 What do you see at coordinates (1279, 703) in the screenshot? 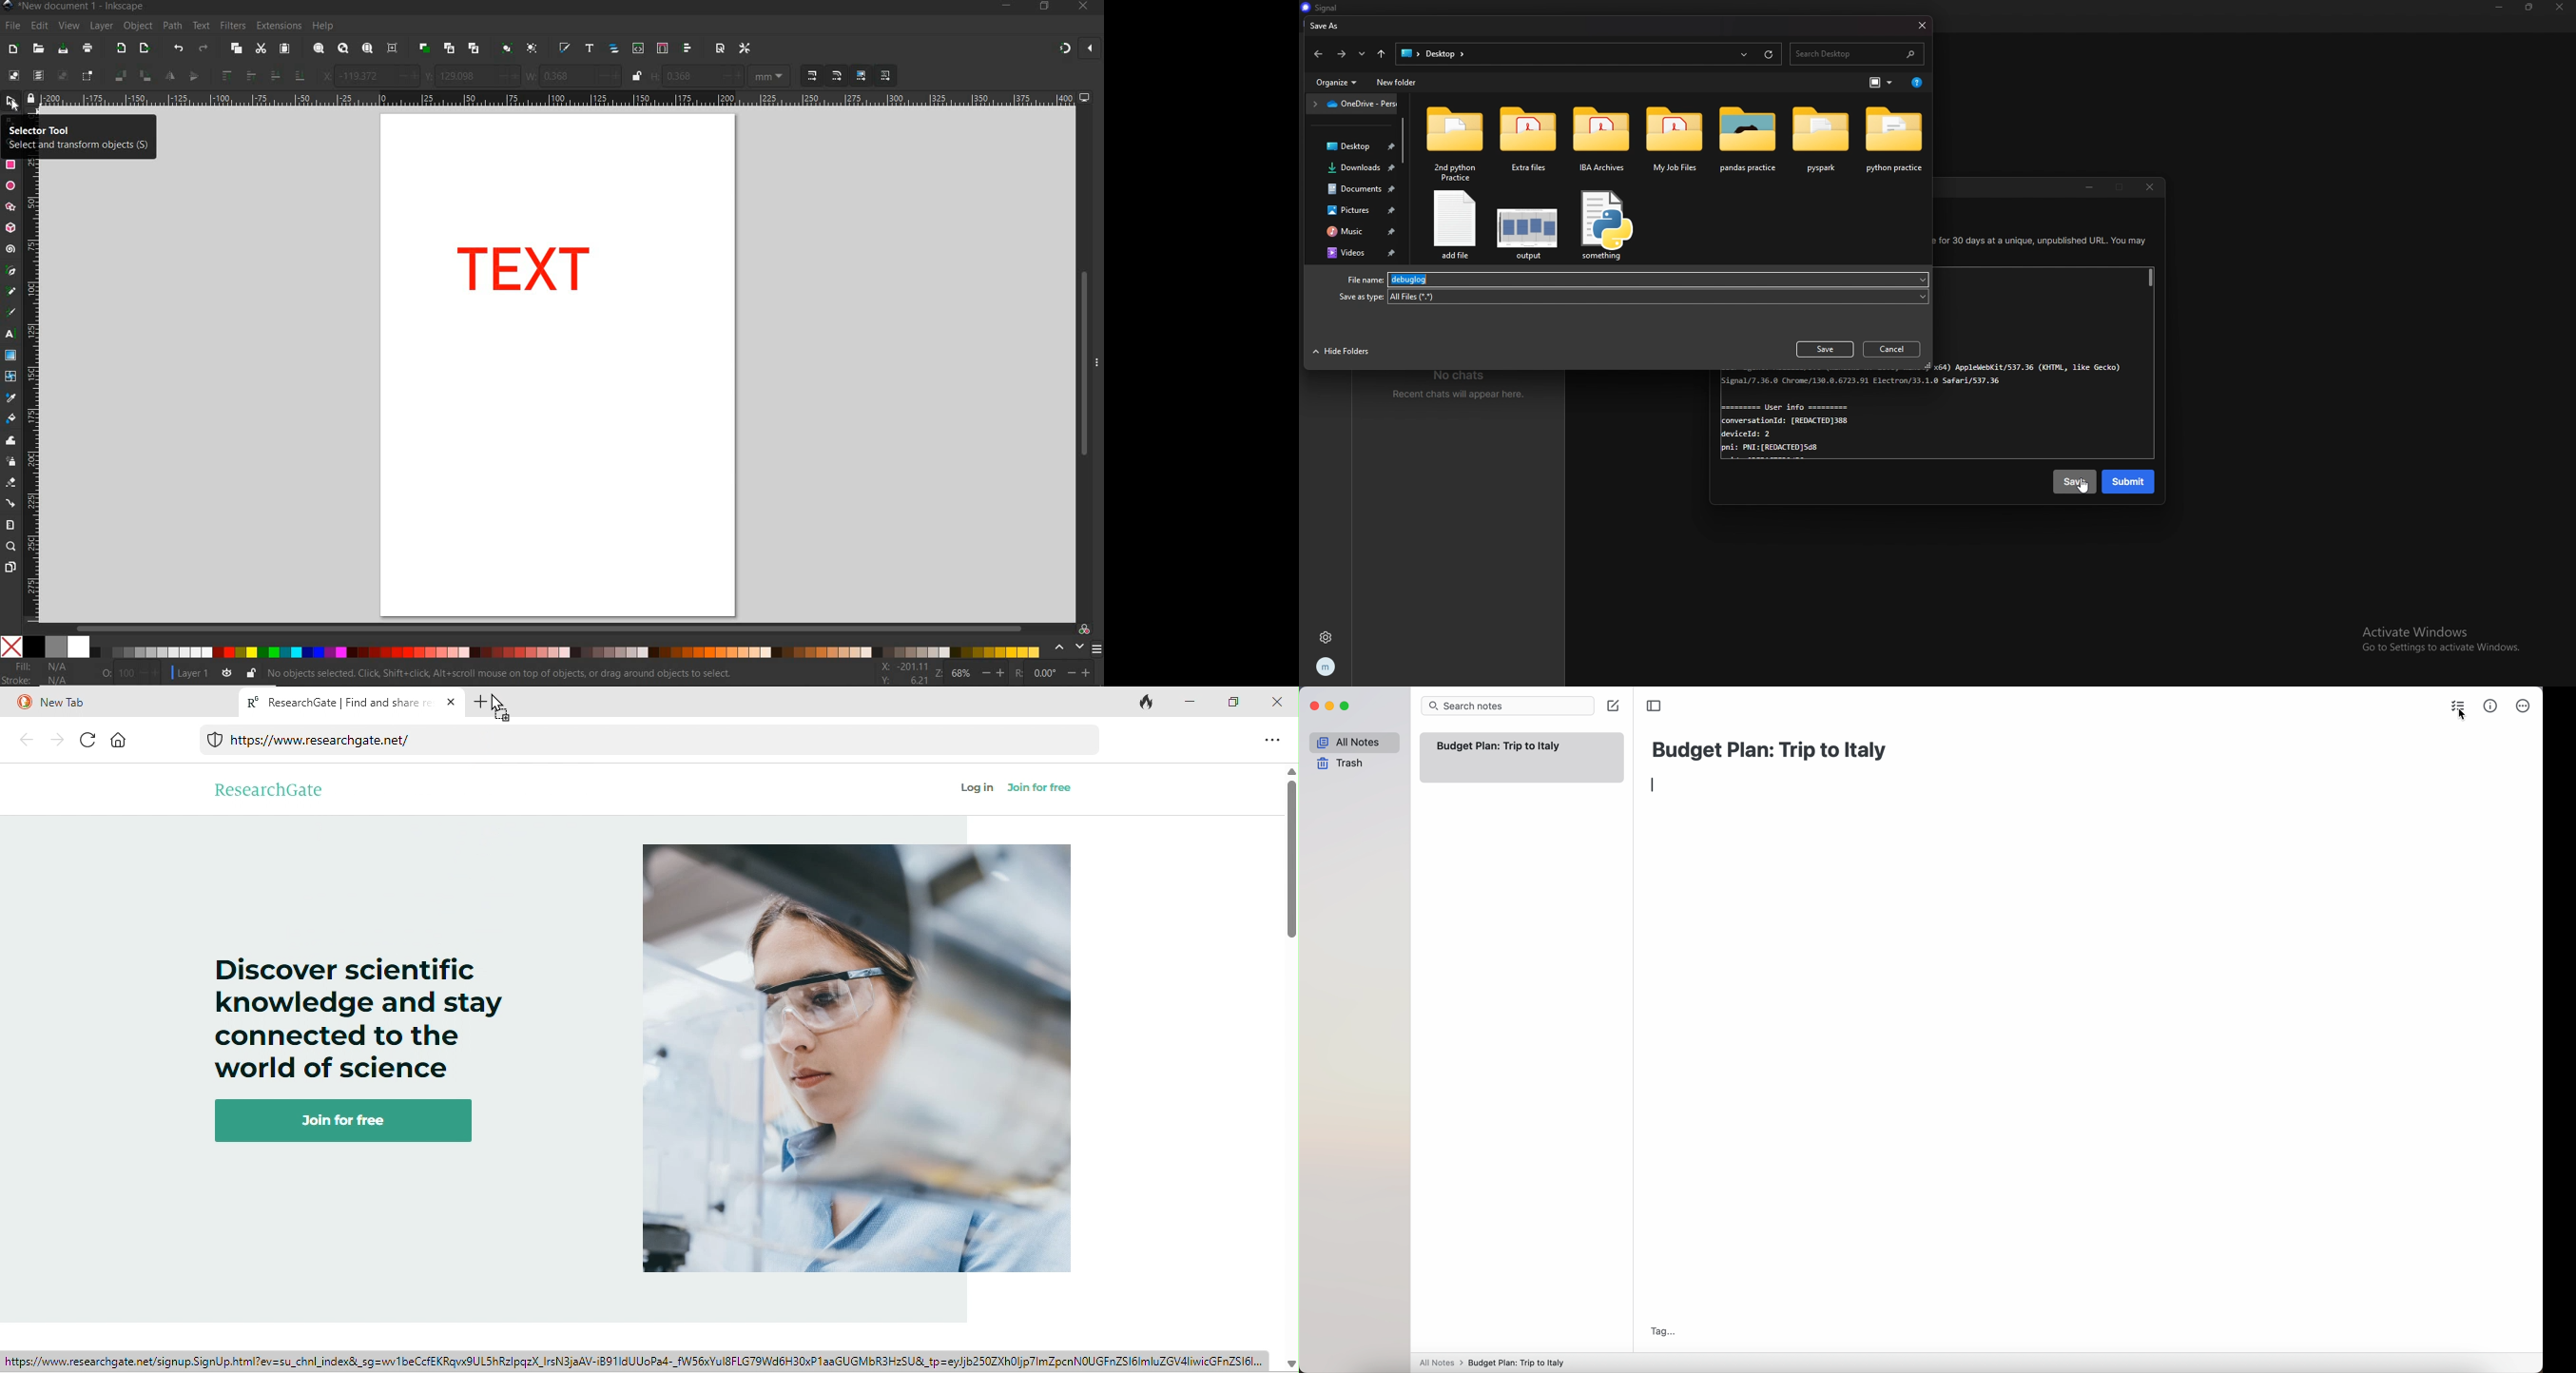
I see `close` at bounding box center [1279, 703].